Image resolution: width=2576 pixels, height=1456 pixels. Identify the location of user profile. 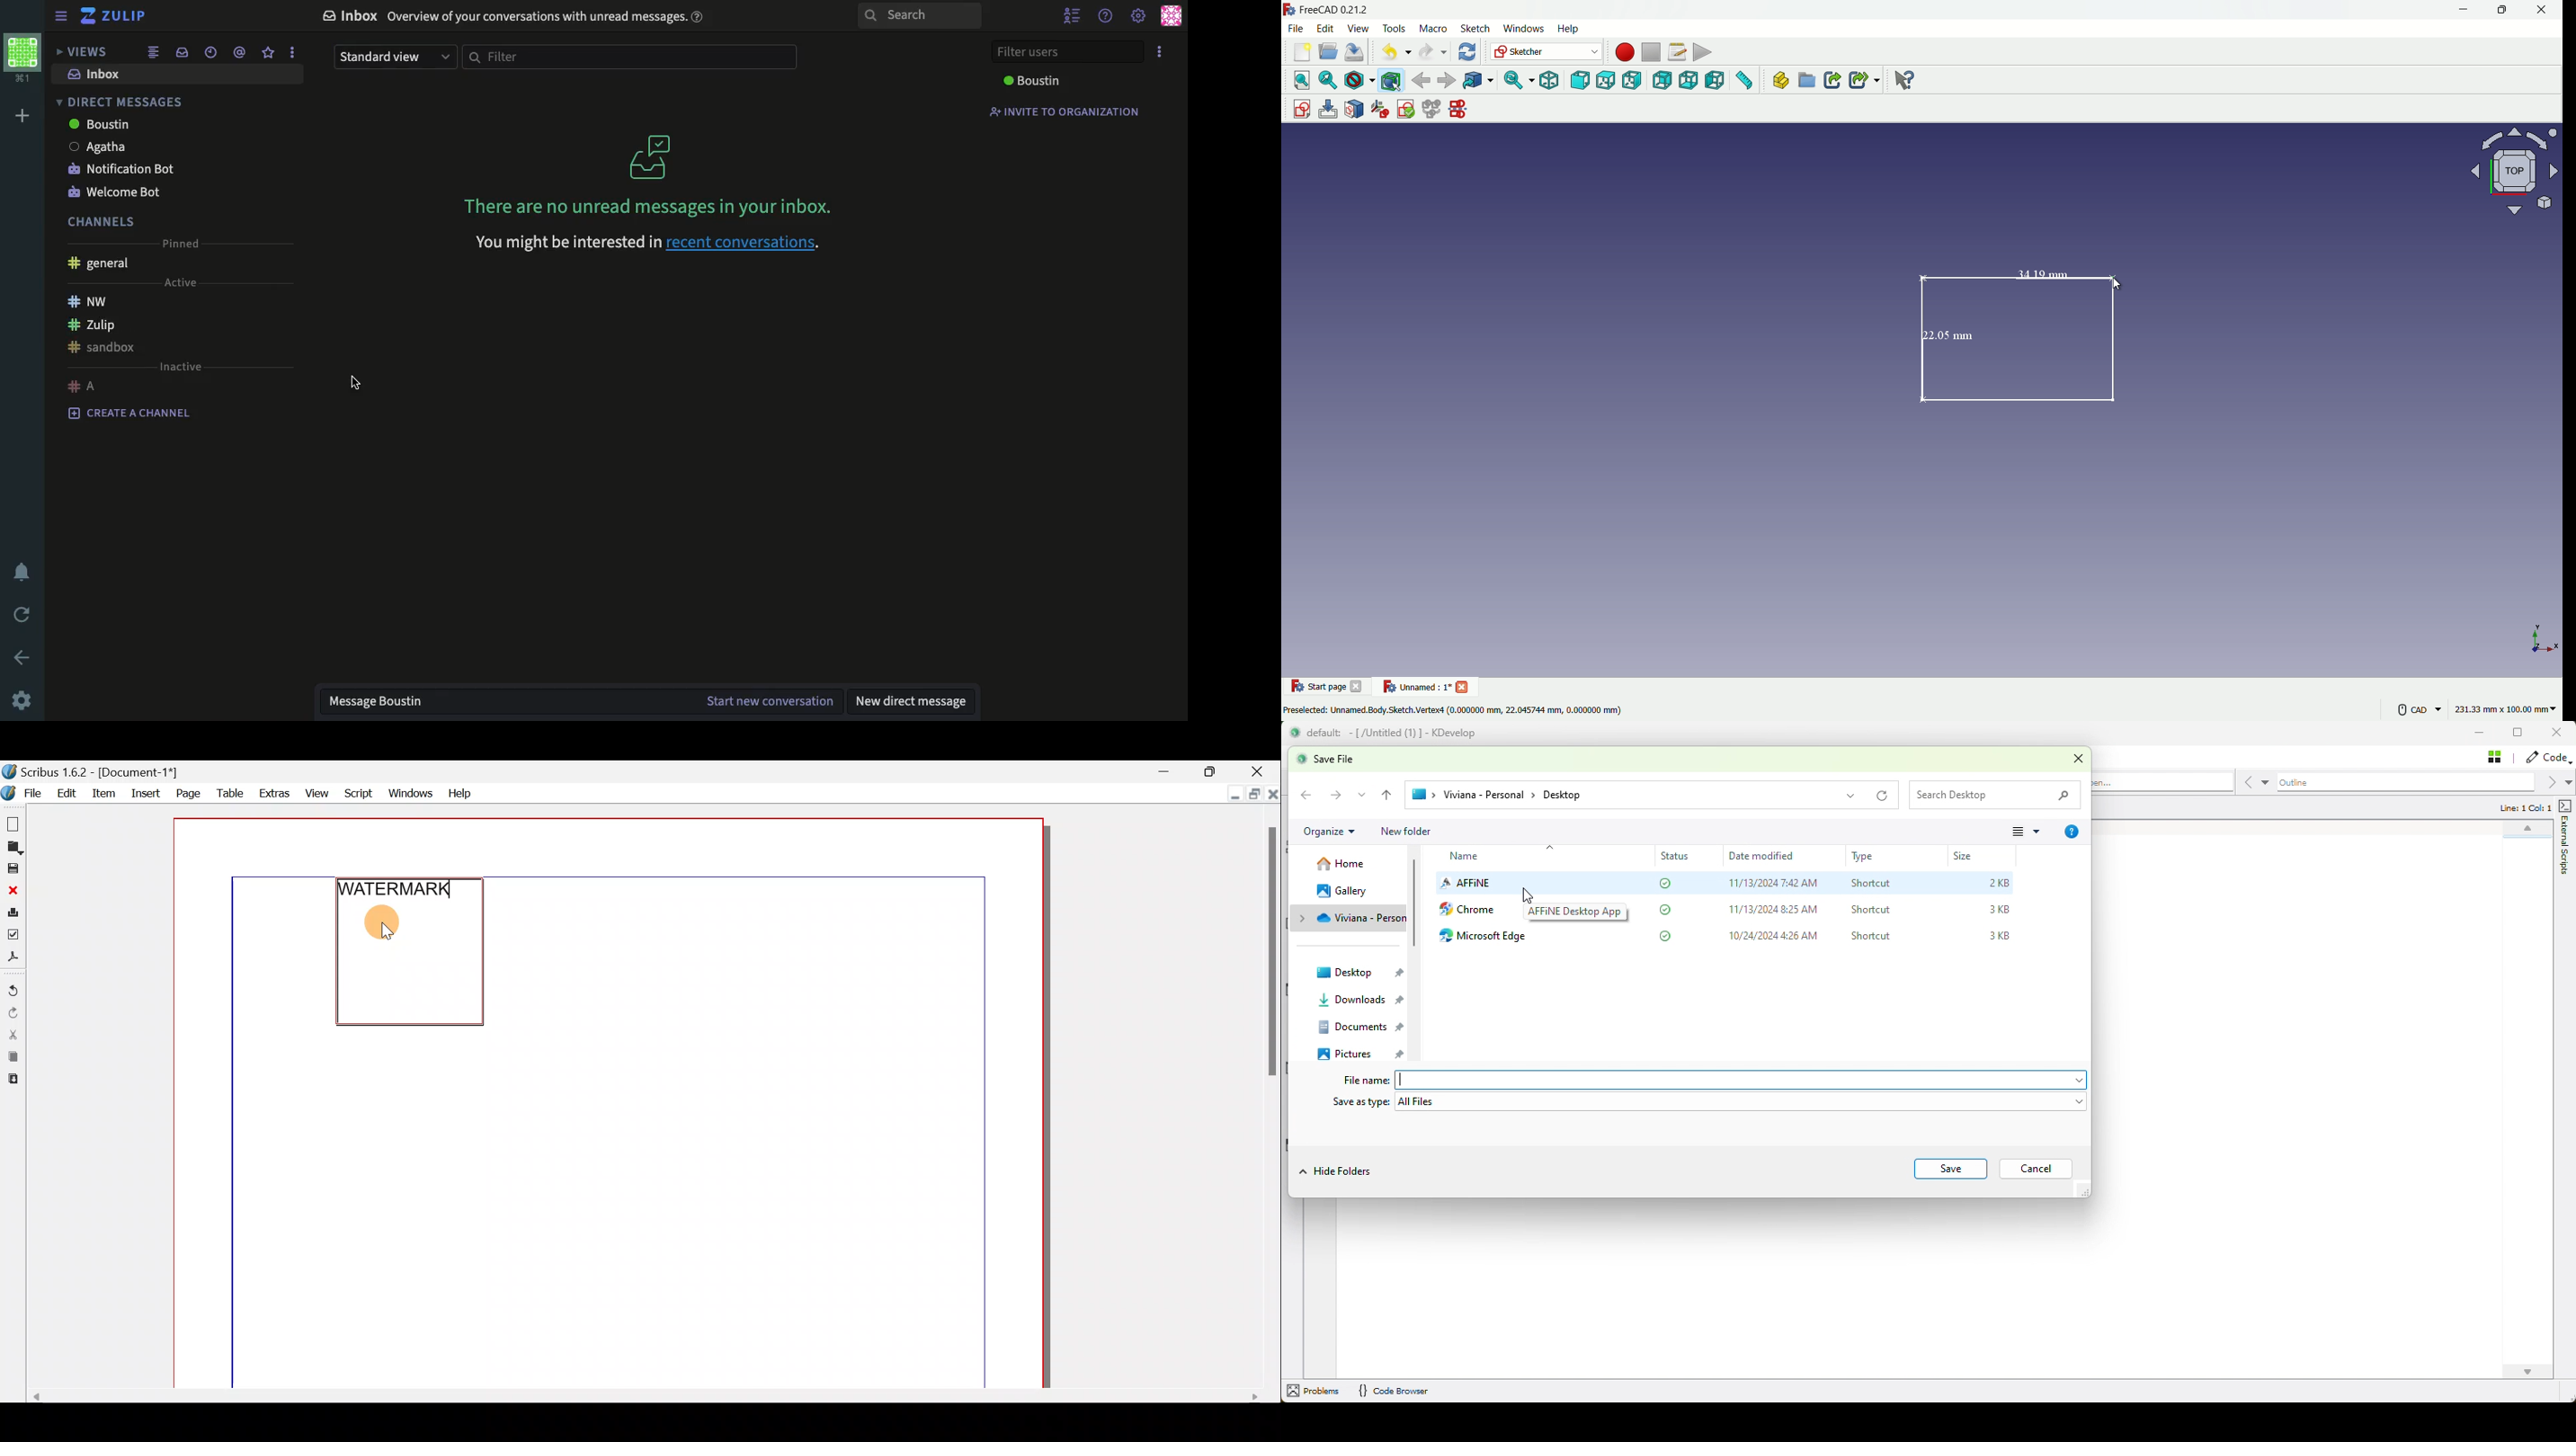
(1173, 14).